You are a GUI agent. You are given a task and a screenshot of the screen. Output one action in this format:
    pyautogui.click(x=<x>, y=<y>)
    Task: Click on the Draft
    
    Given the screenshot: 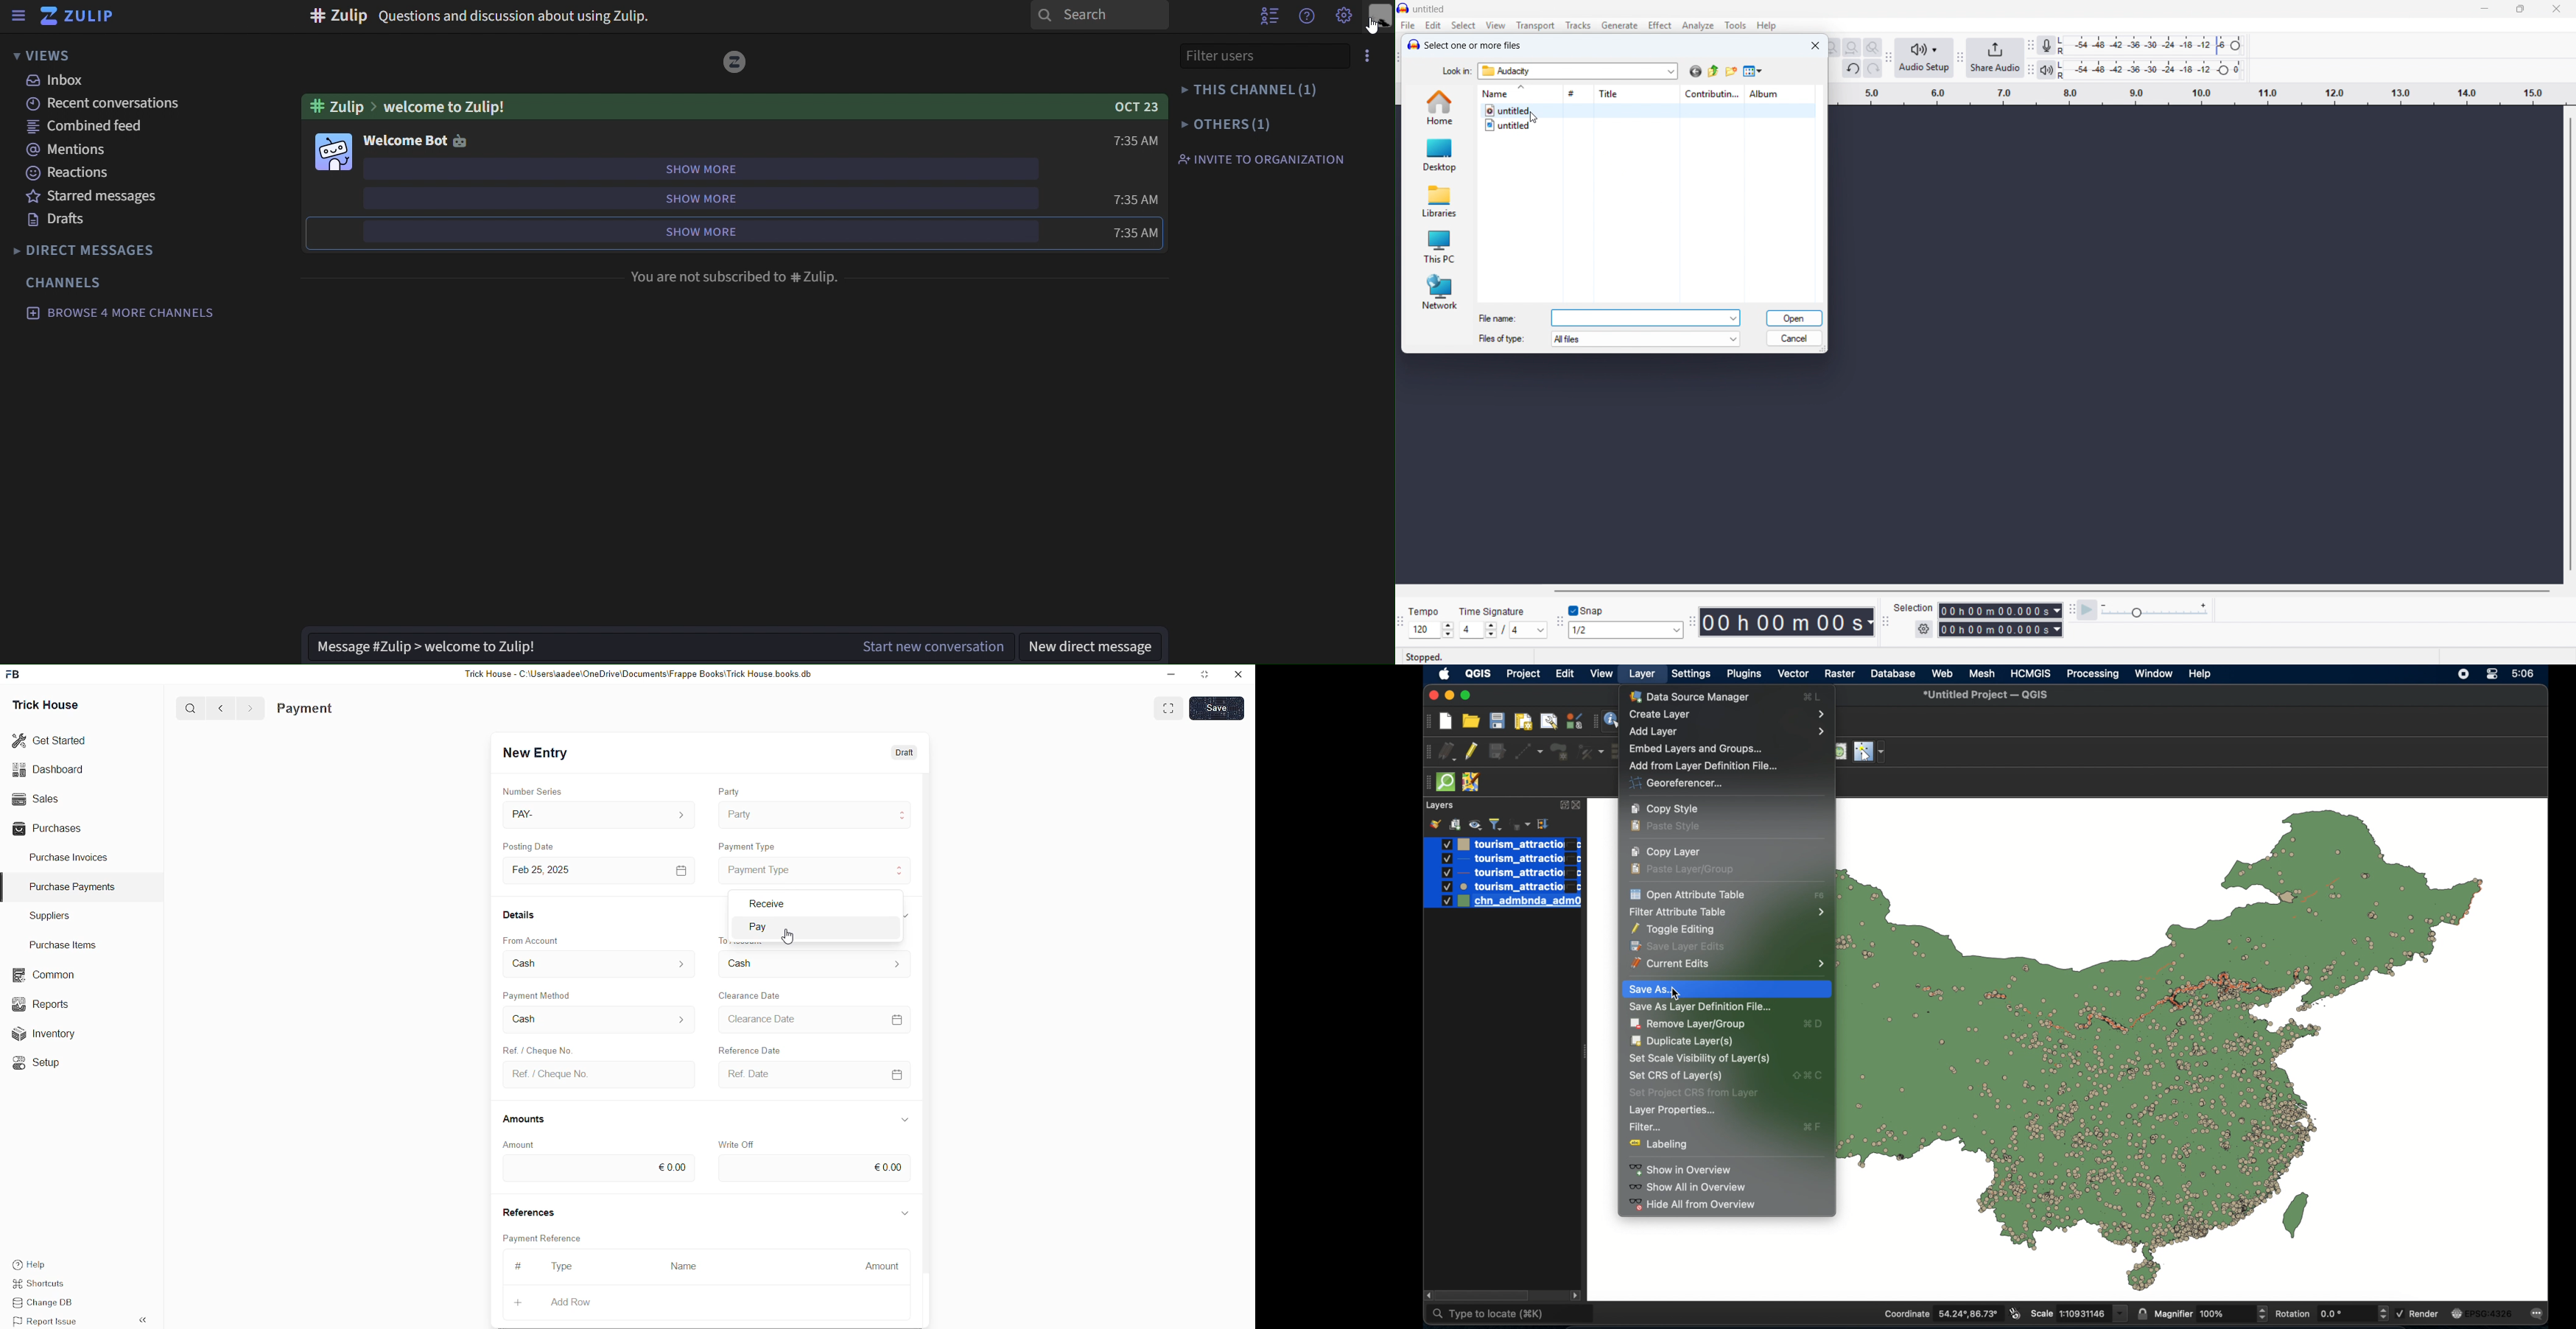 What is the action you would take?
    pyautogui.click(x=906, y=753)
    